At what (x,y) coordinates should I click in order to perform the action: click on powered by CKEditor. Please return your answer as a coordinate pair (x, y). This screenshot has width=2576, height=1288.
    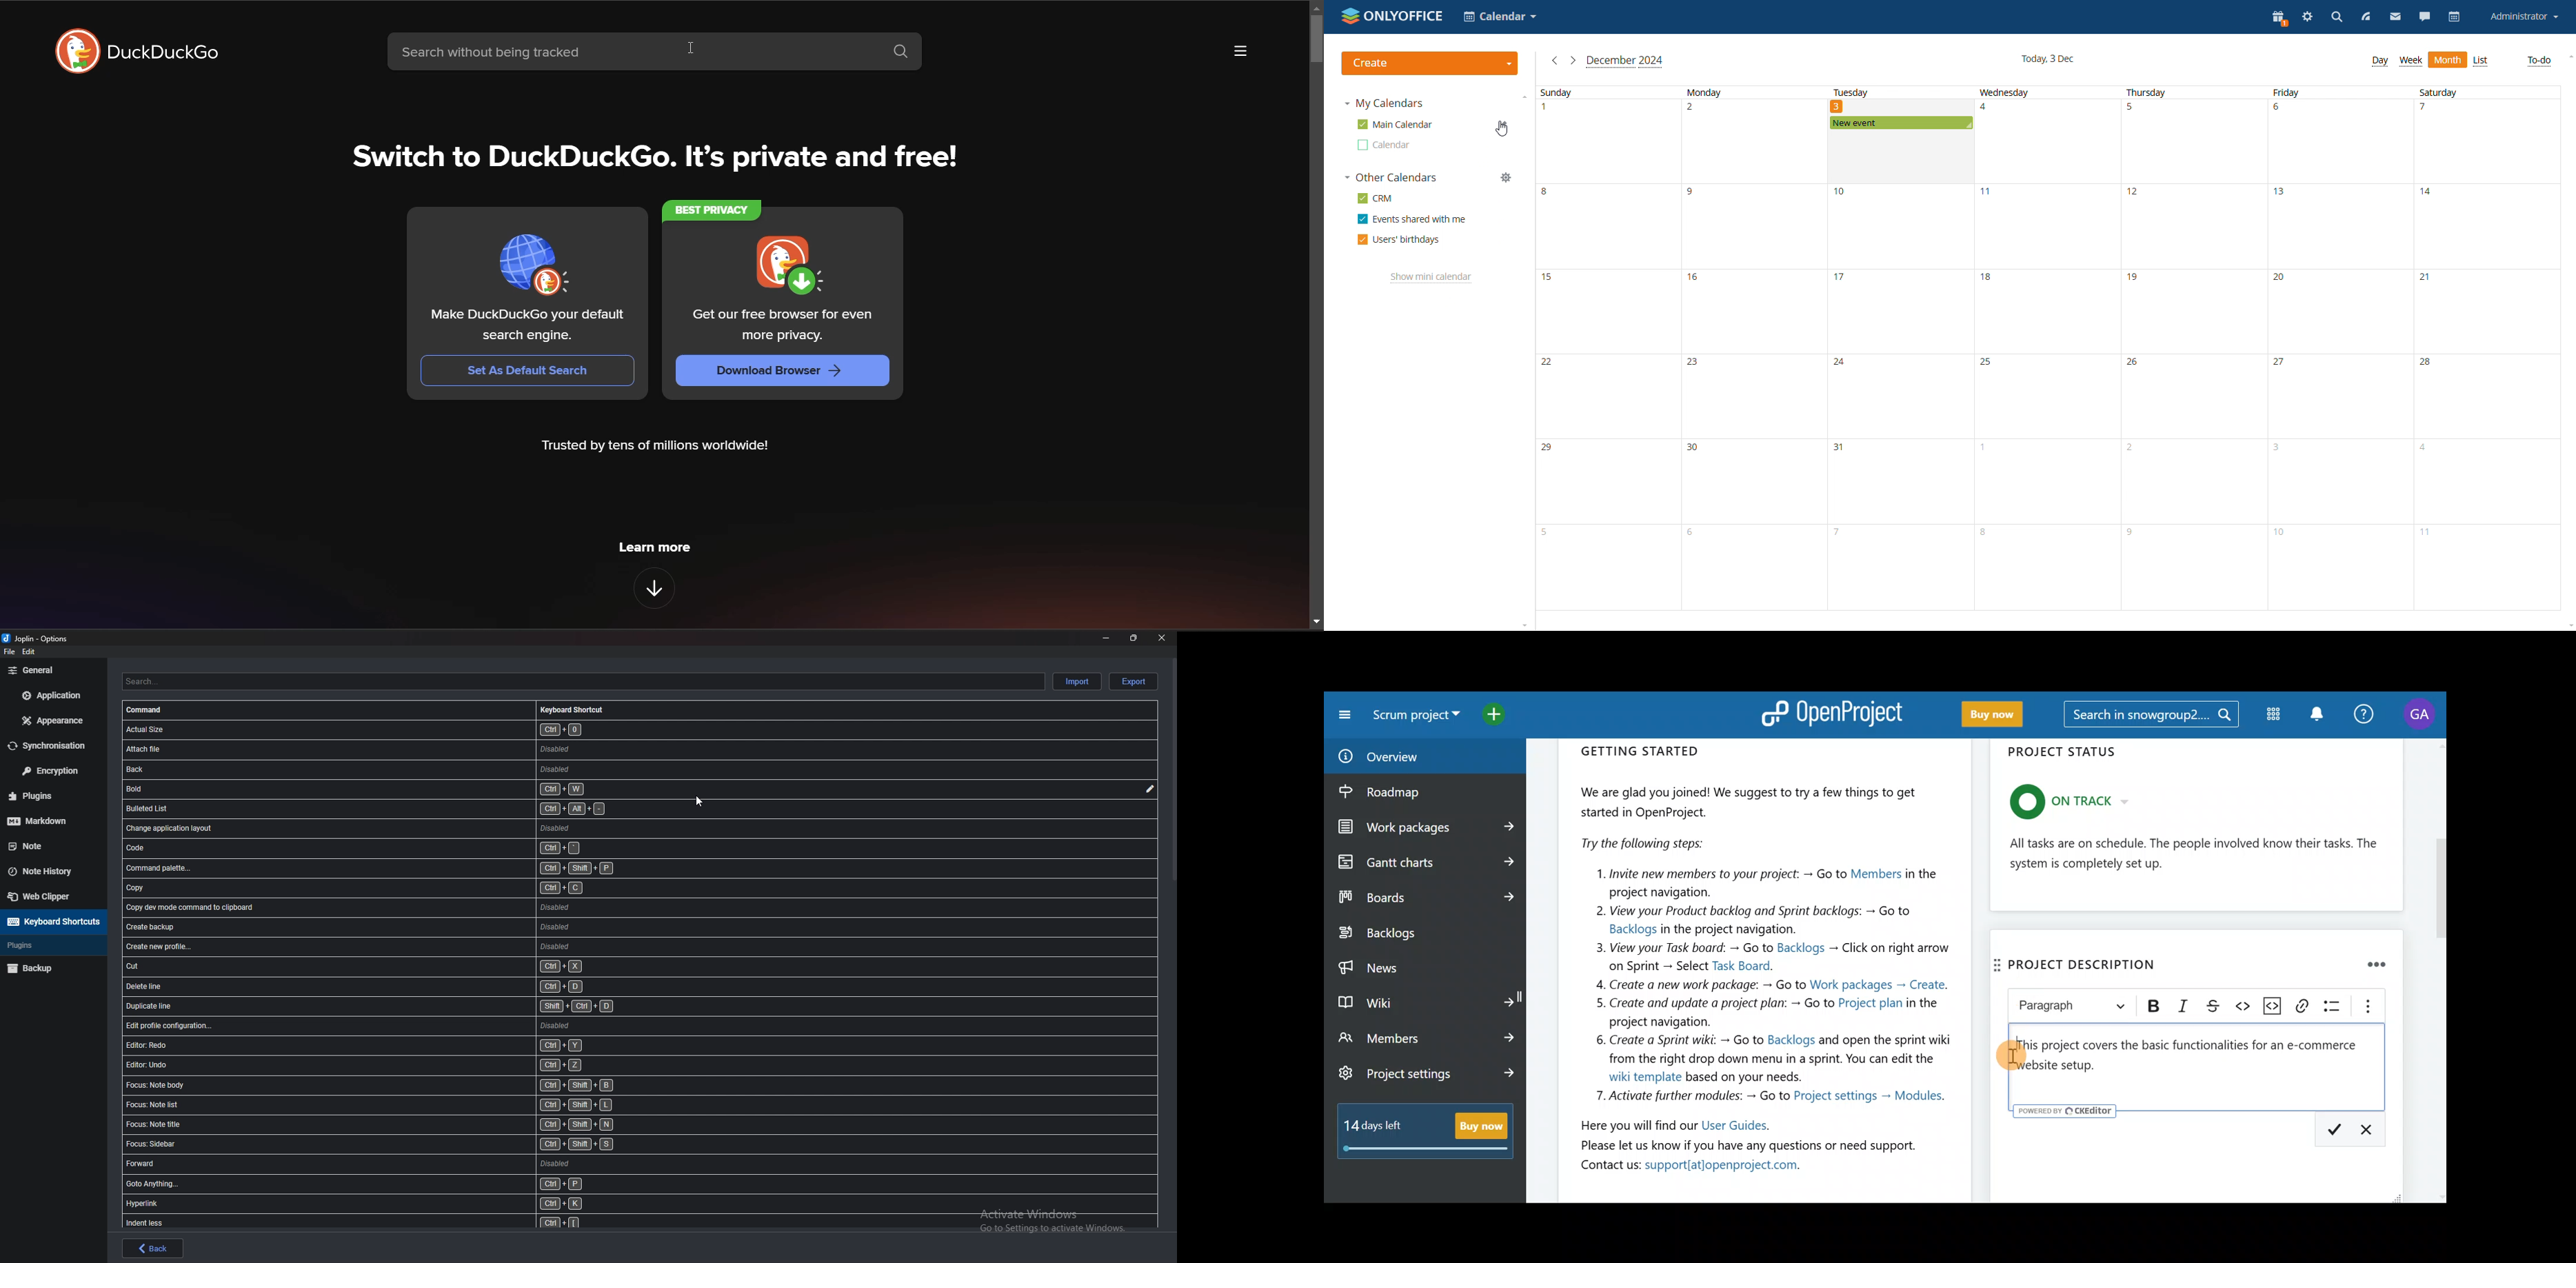
    Looking at the image, I should click on (2065, 1110).